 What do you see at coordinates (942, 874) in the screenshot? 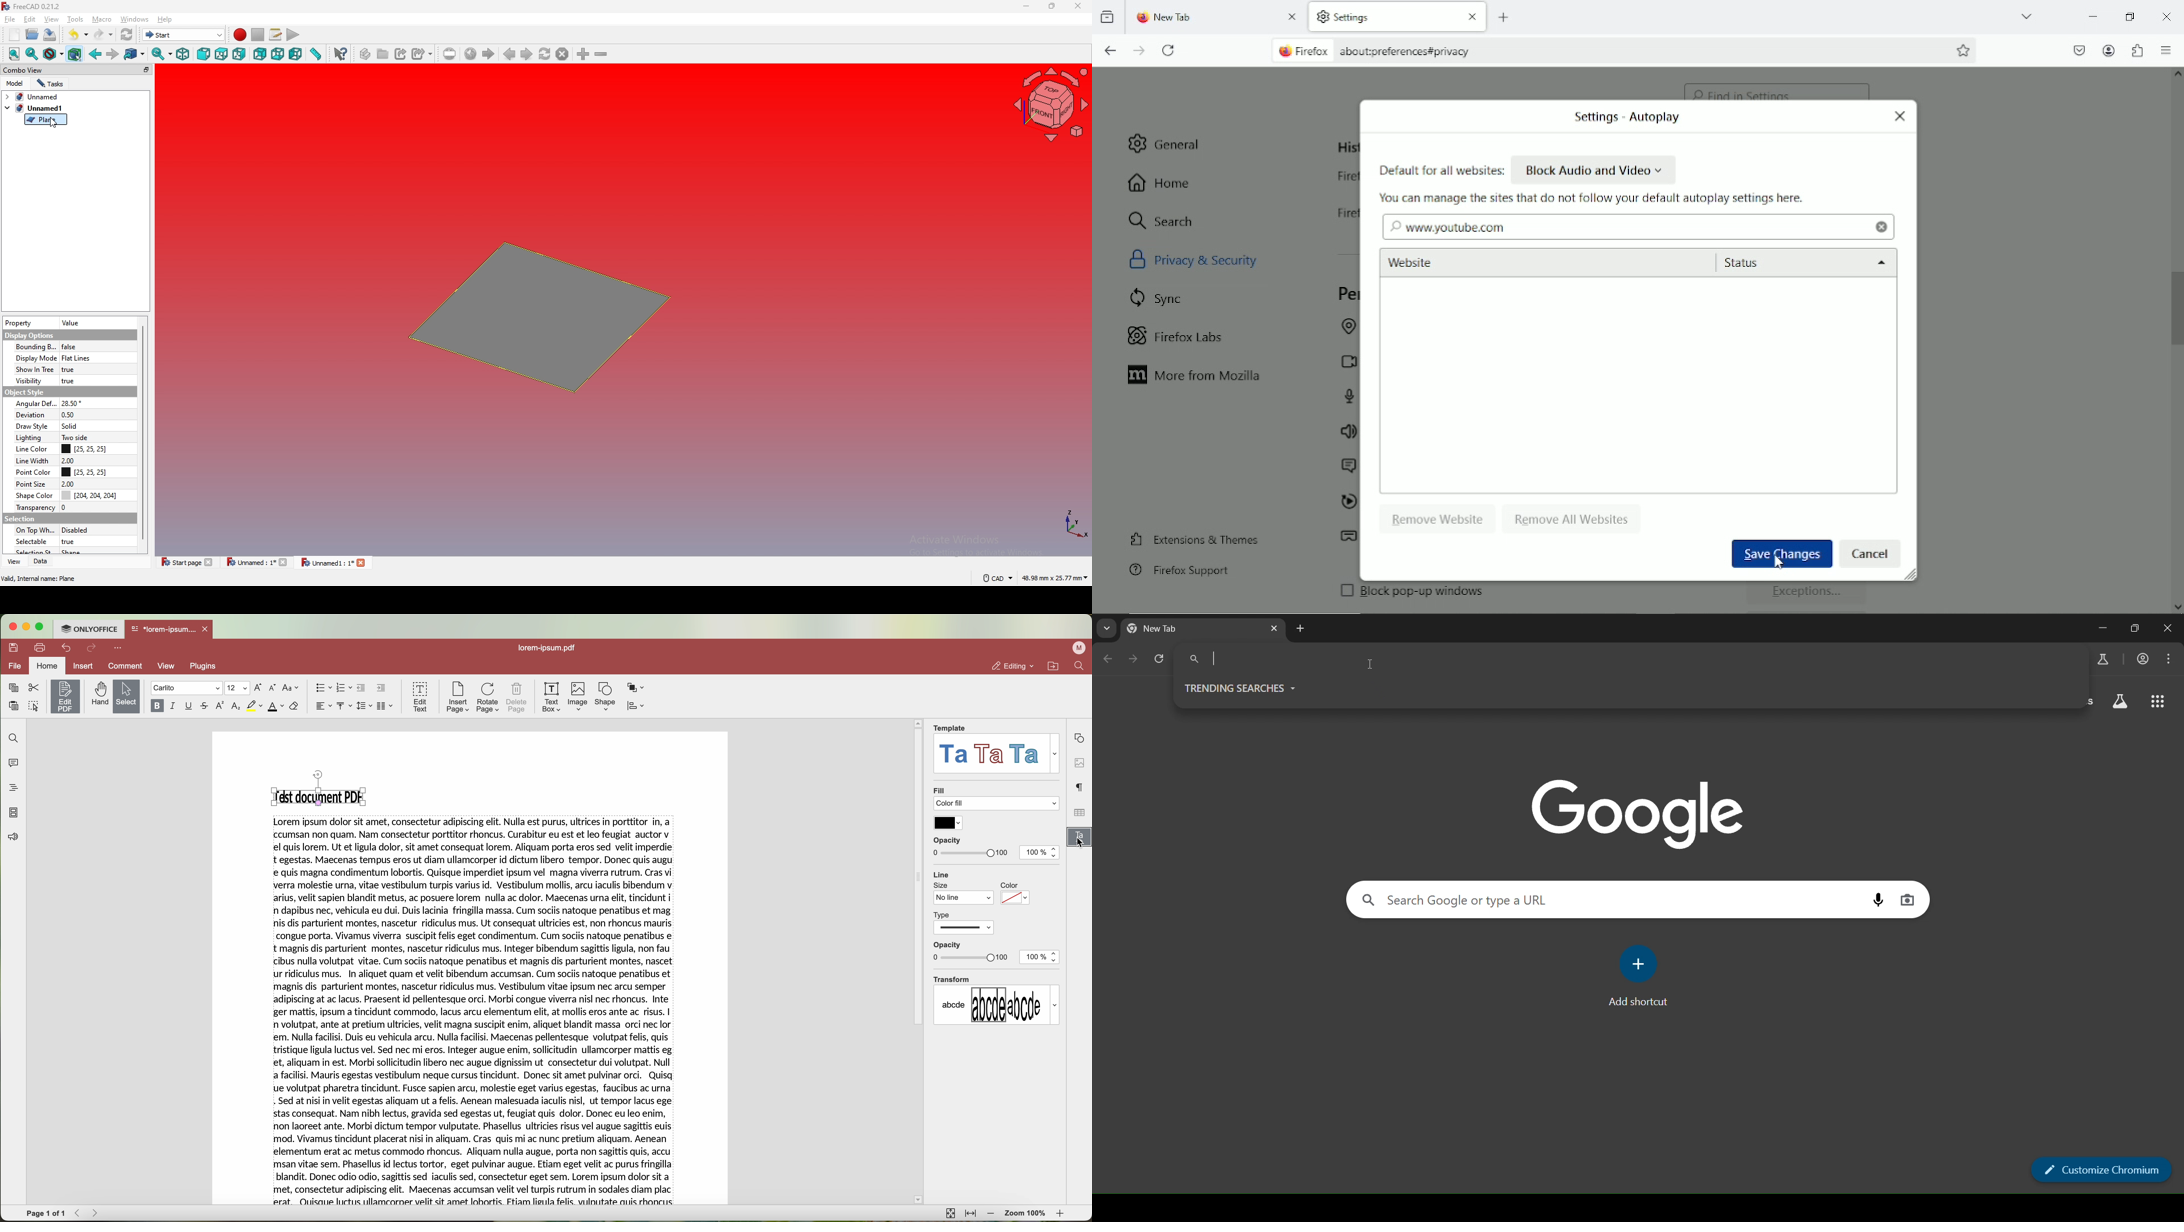
I see `line` at bounding box center [942, 874].